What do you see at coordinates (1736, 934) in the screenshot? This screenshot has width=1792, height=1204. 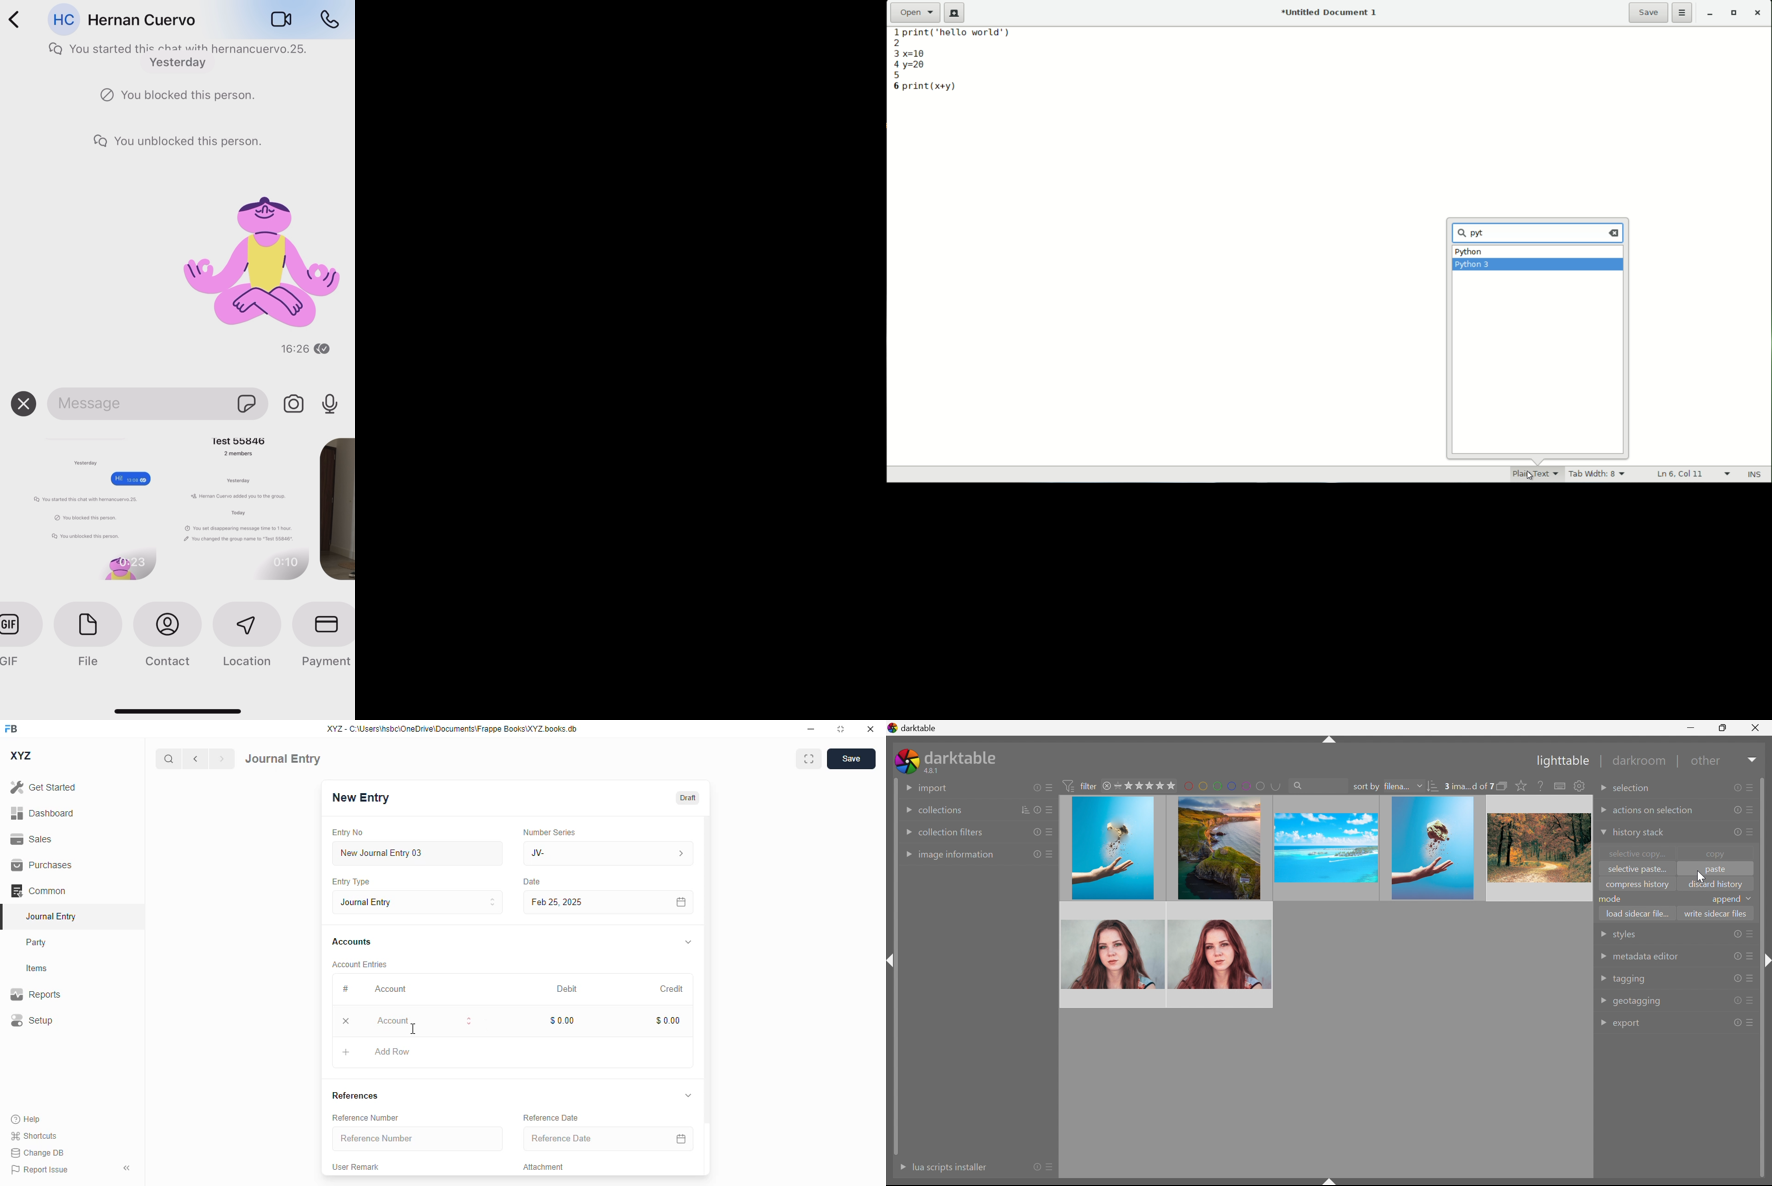 I see `reset` at bounding box center [1736, 934].